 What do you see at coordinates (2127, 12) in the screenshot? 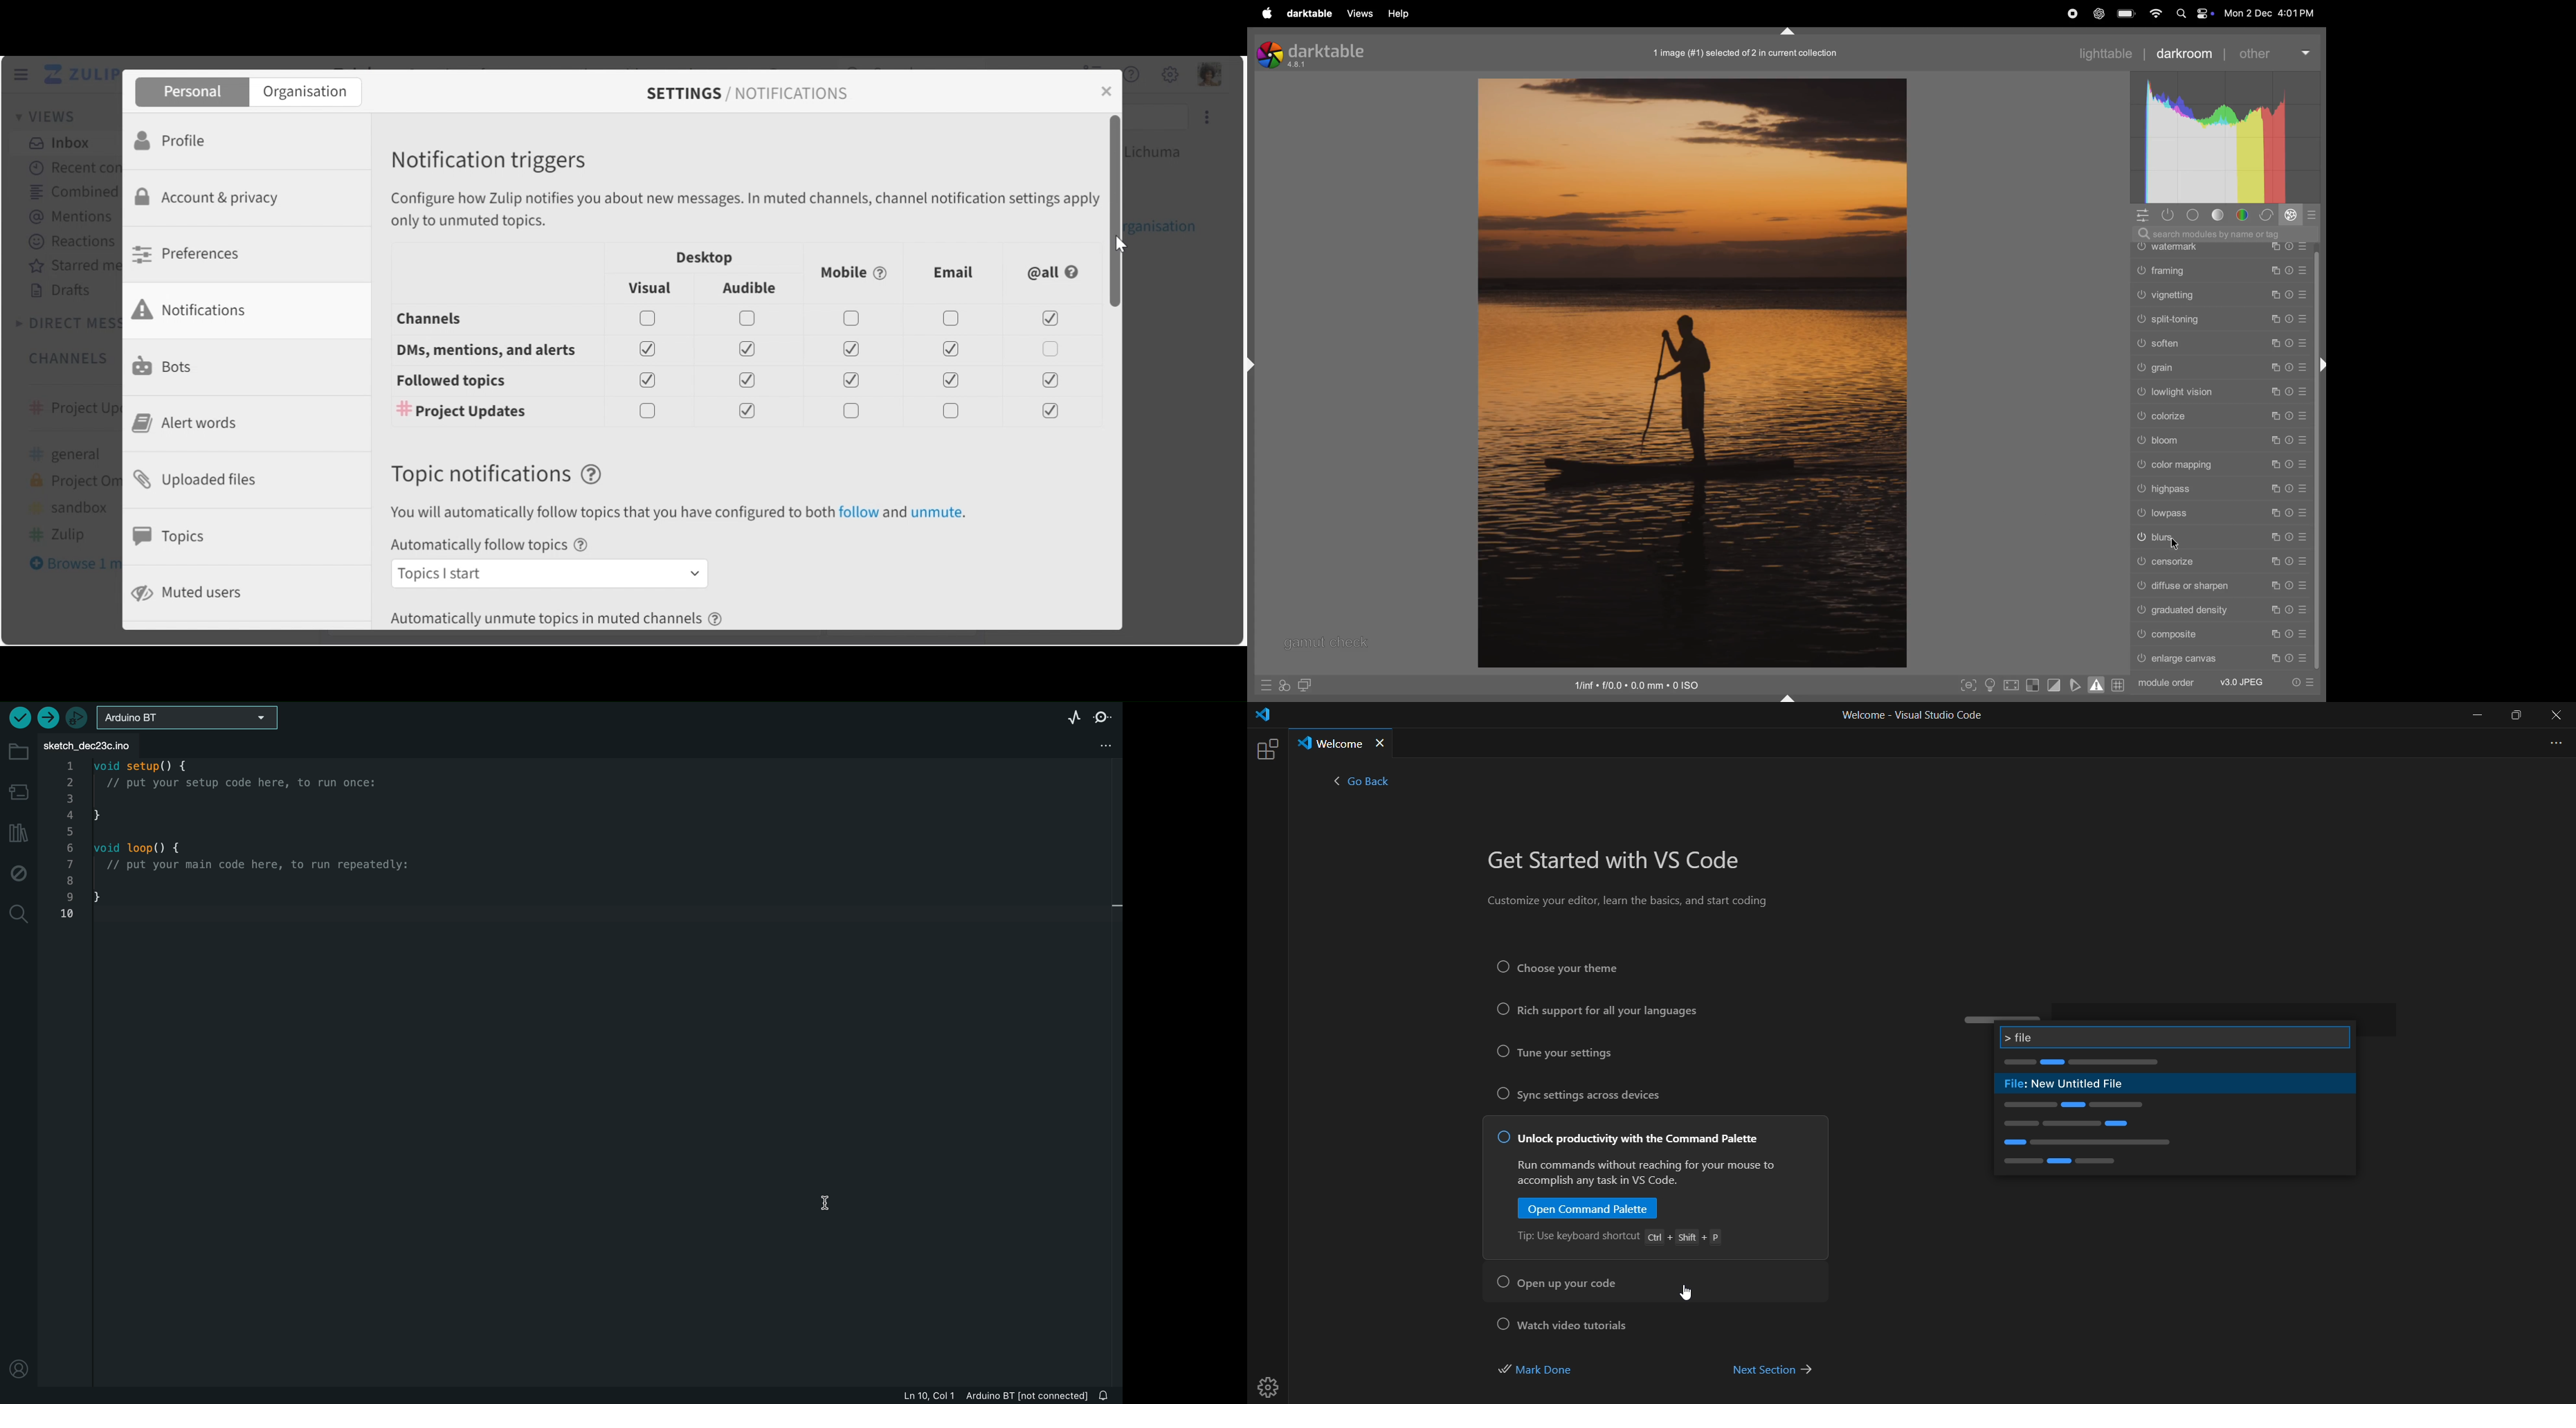
I see `battery` at bounding box center [2127, 12].